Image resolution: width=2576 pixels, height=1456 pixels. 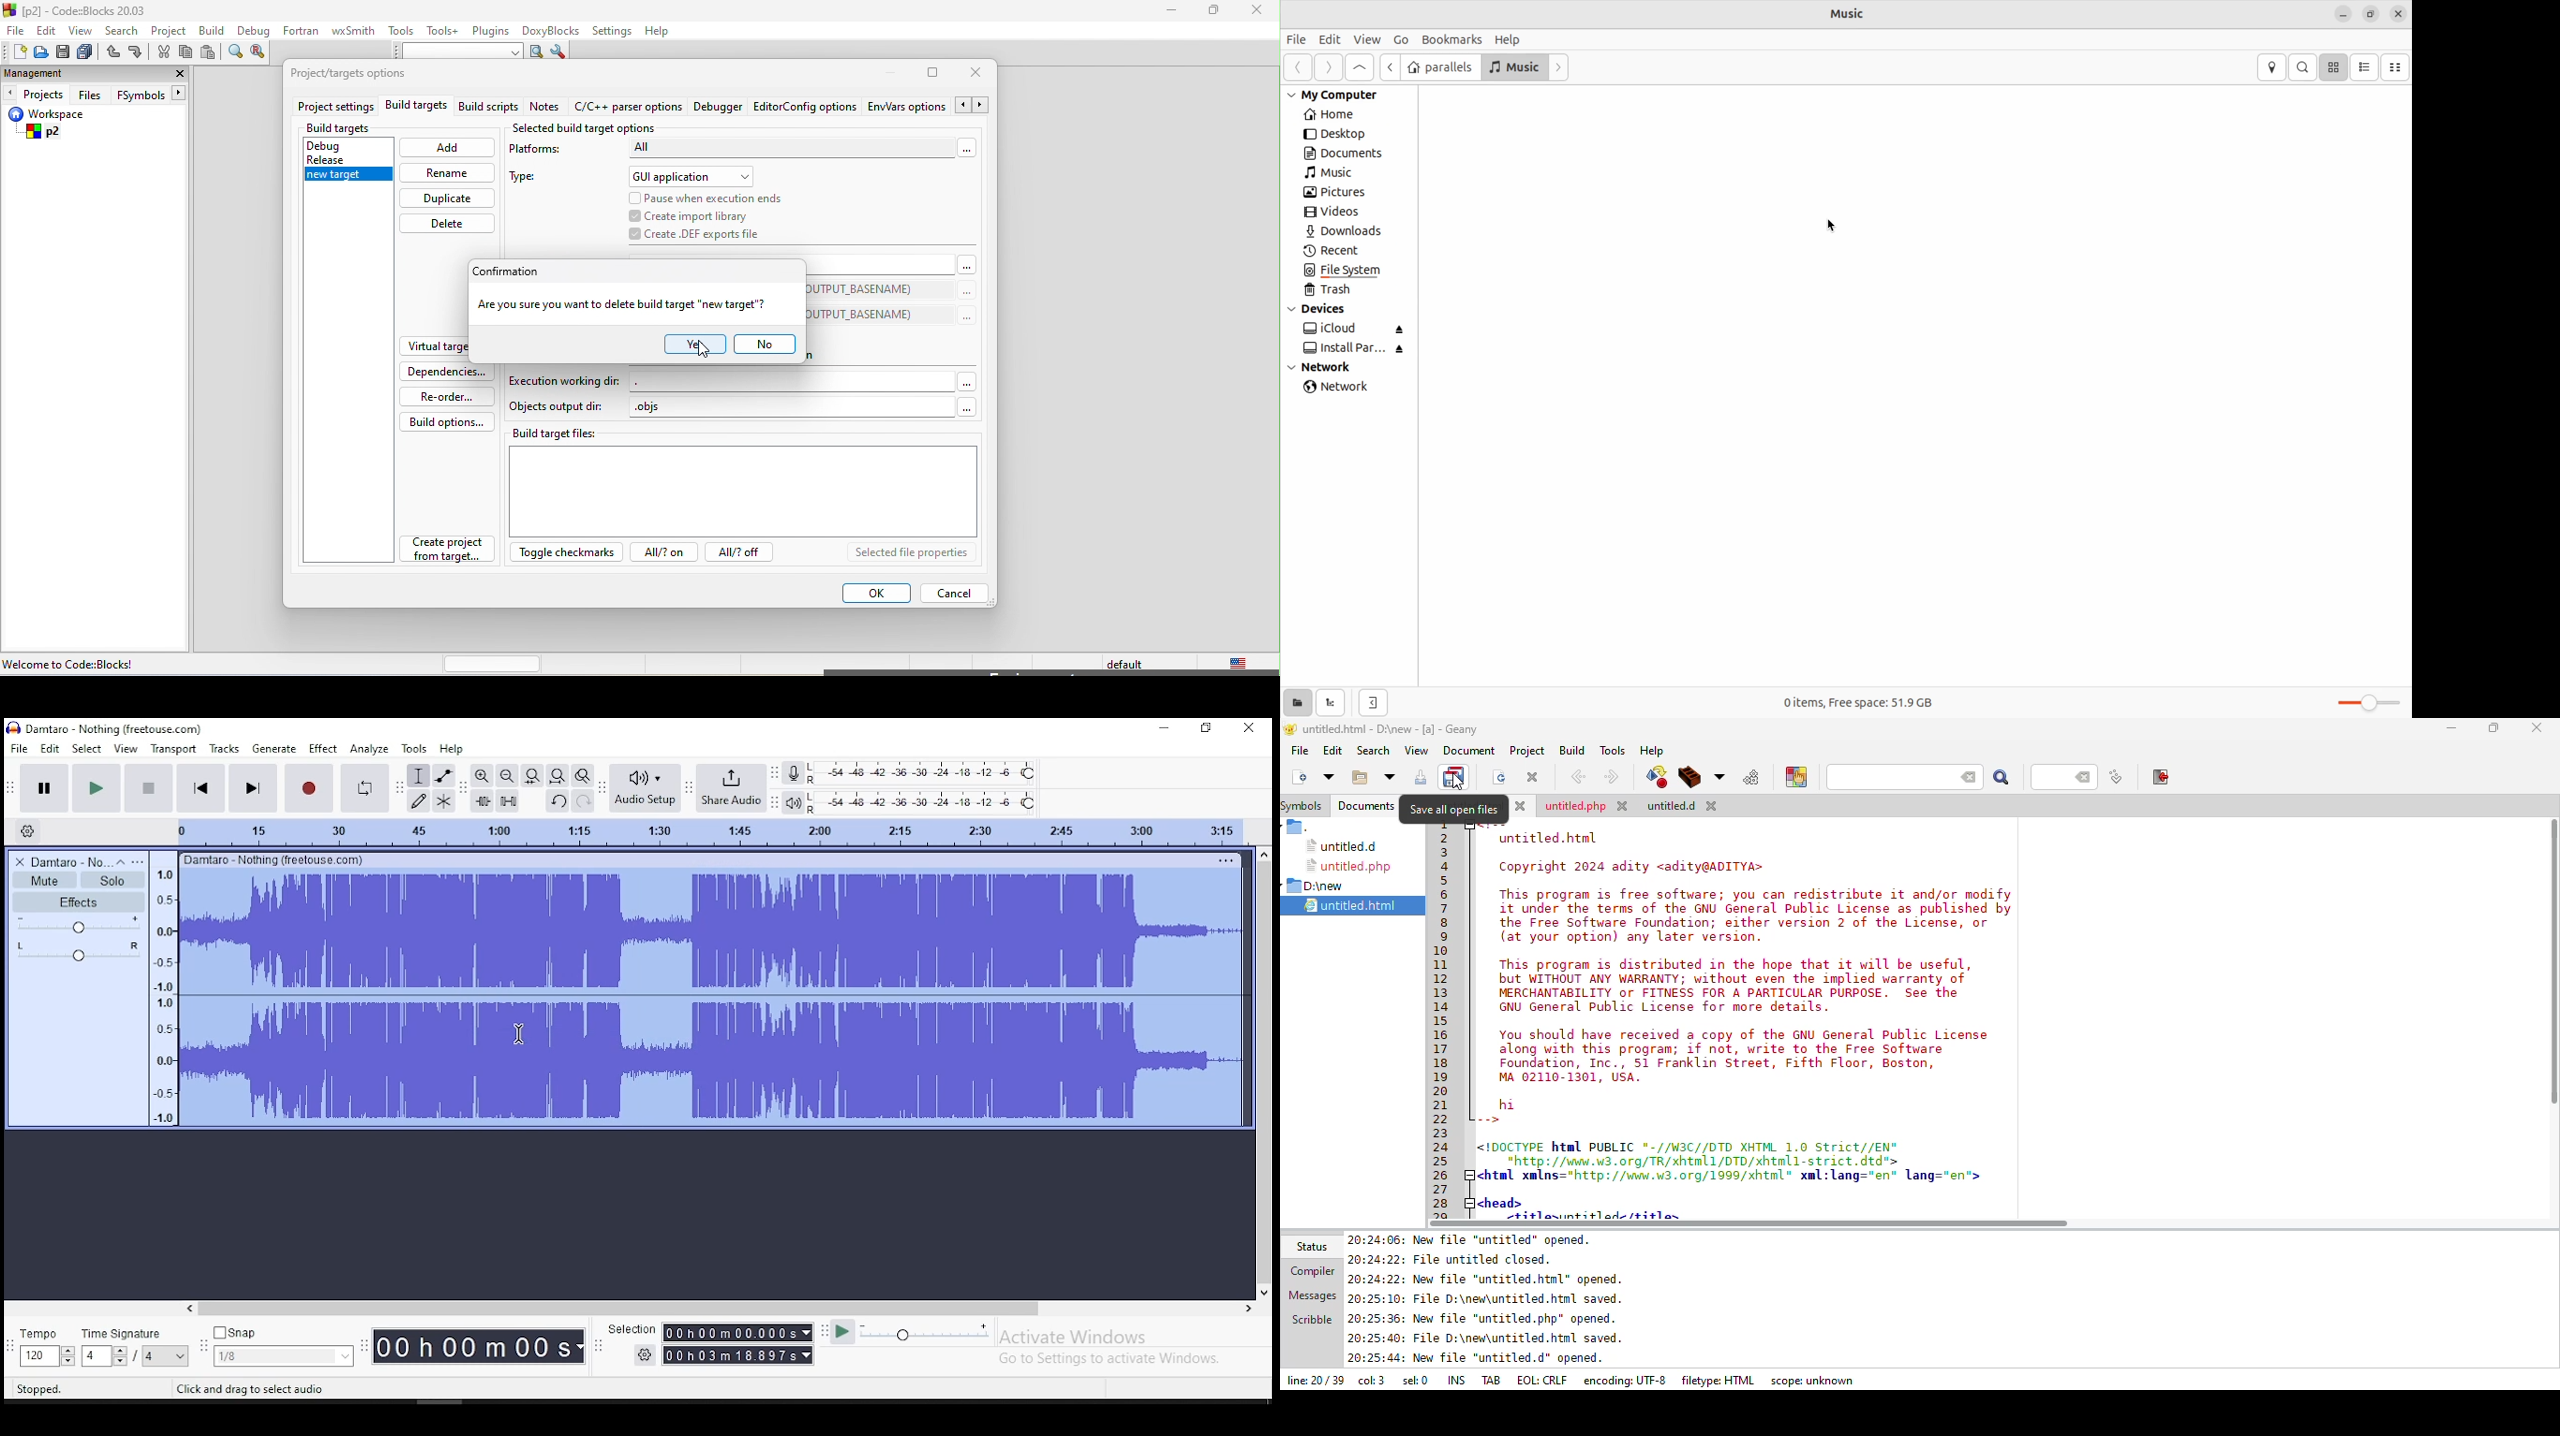 What do you see at coordinates (895, 73) in the screenshot?
I see `minimize` at bounding box center [895, 73].